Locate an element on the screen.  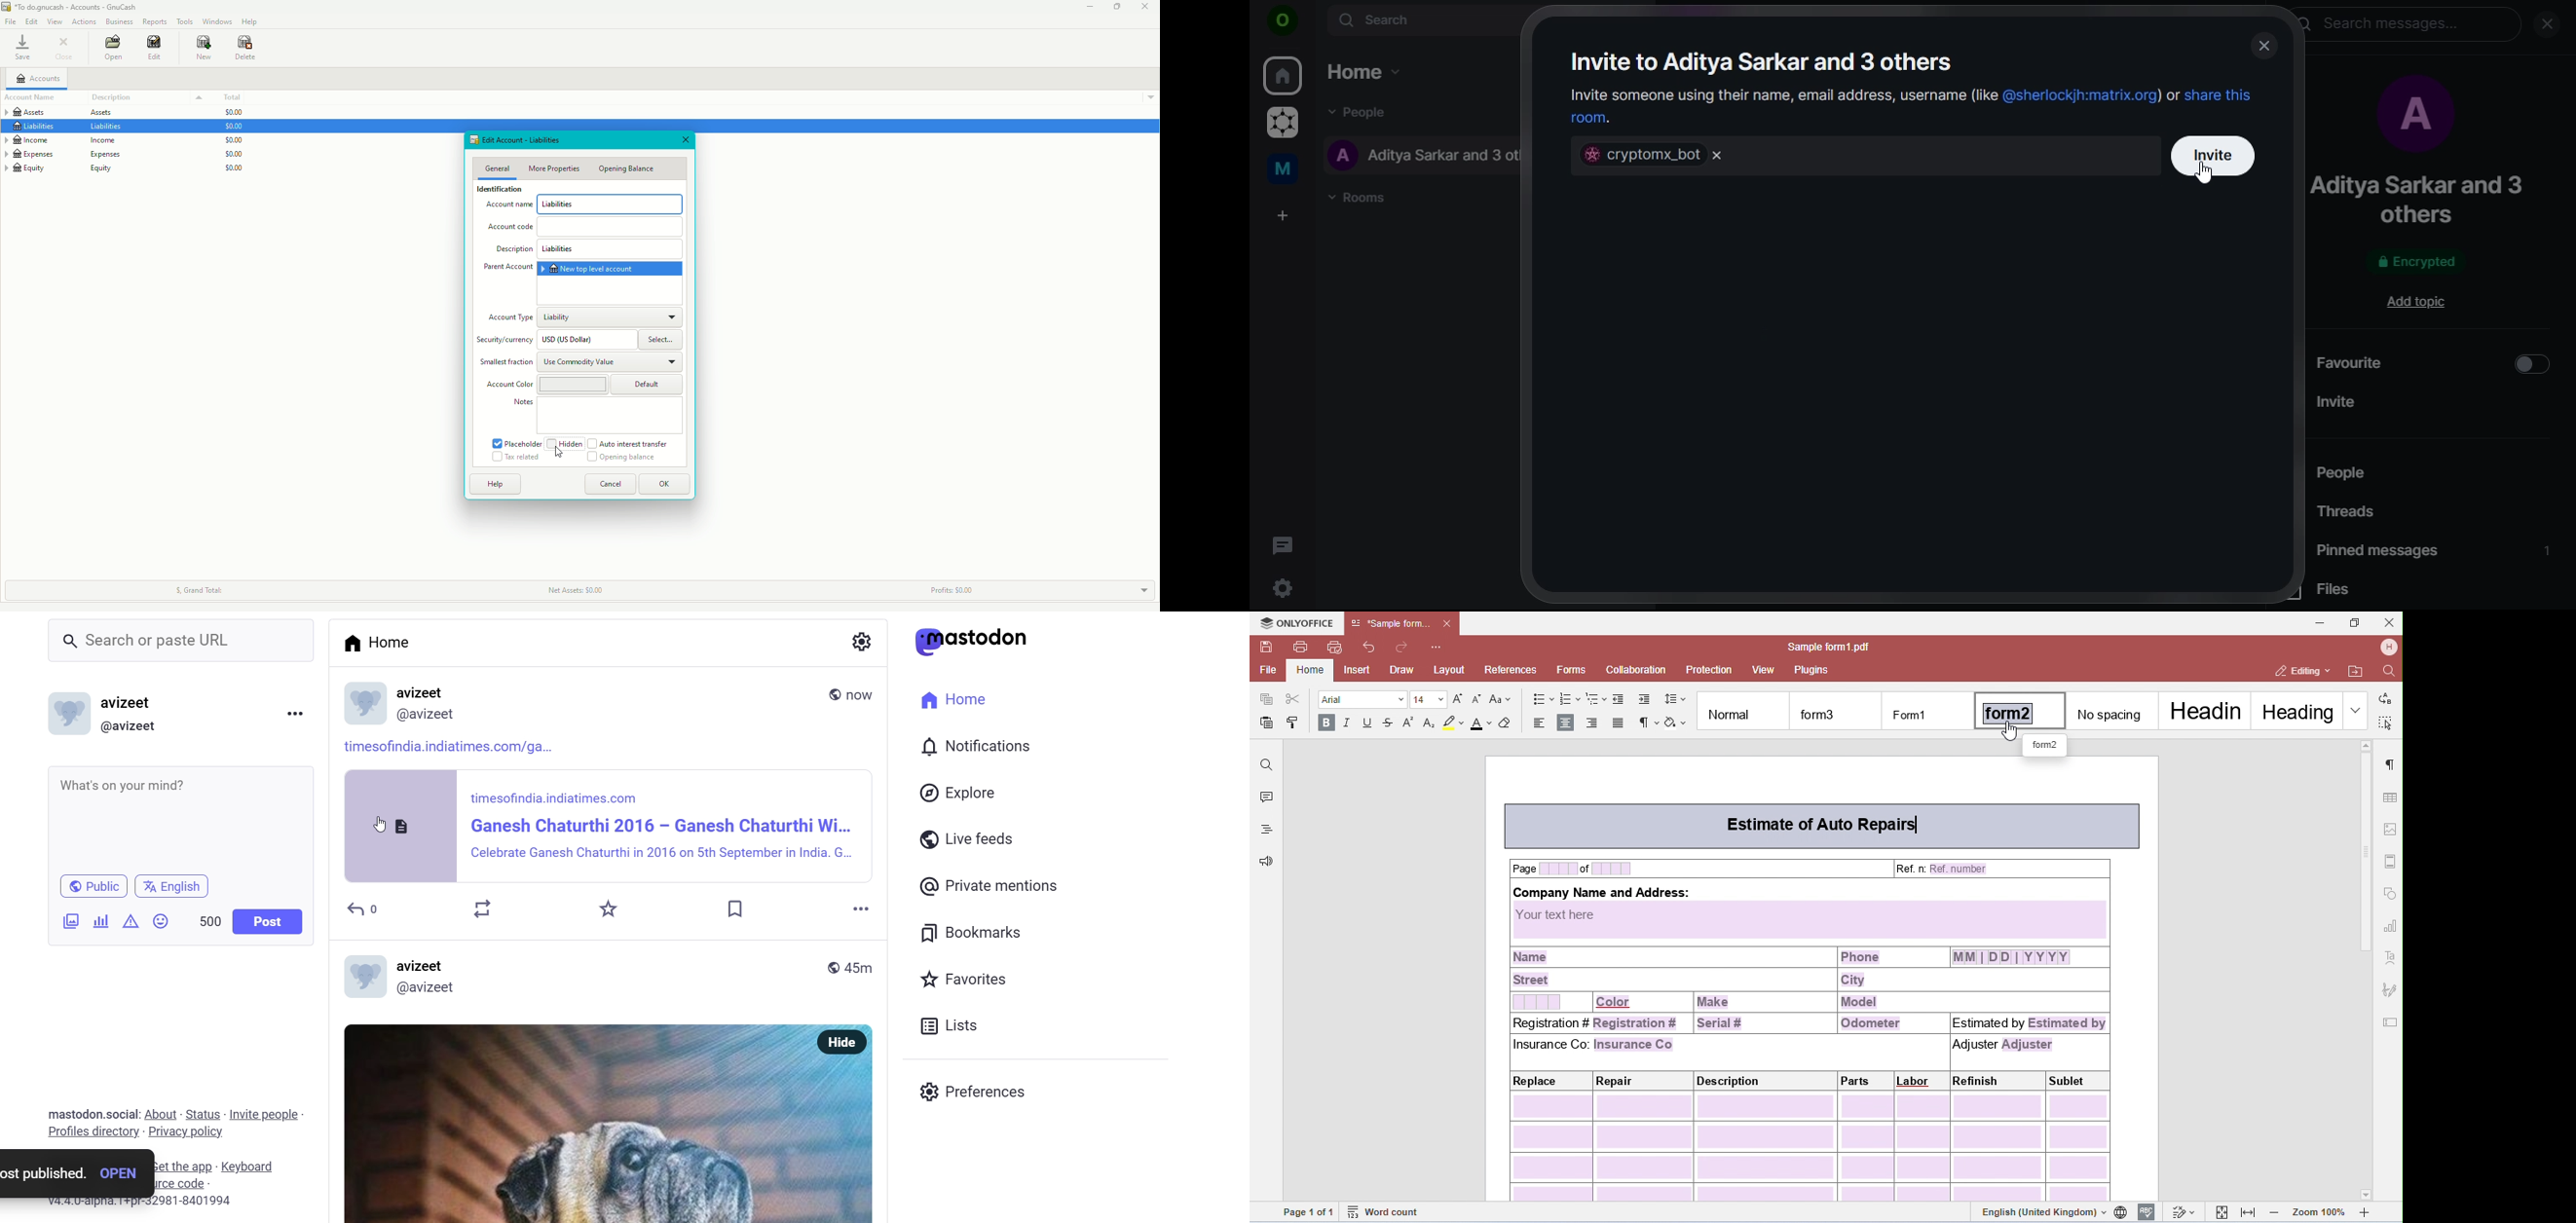
Opening Balance is located at coordinates (630, 169).